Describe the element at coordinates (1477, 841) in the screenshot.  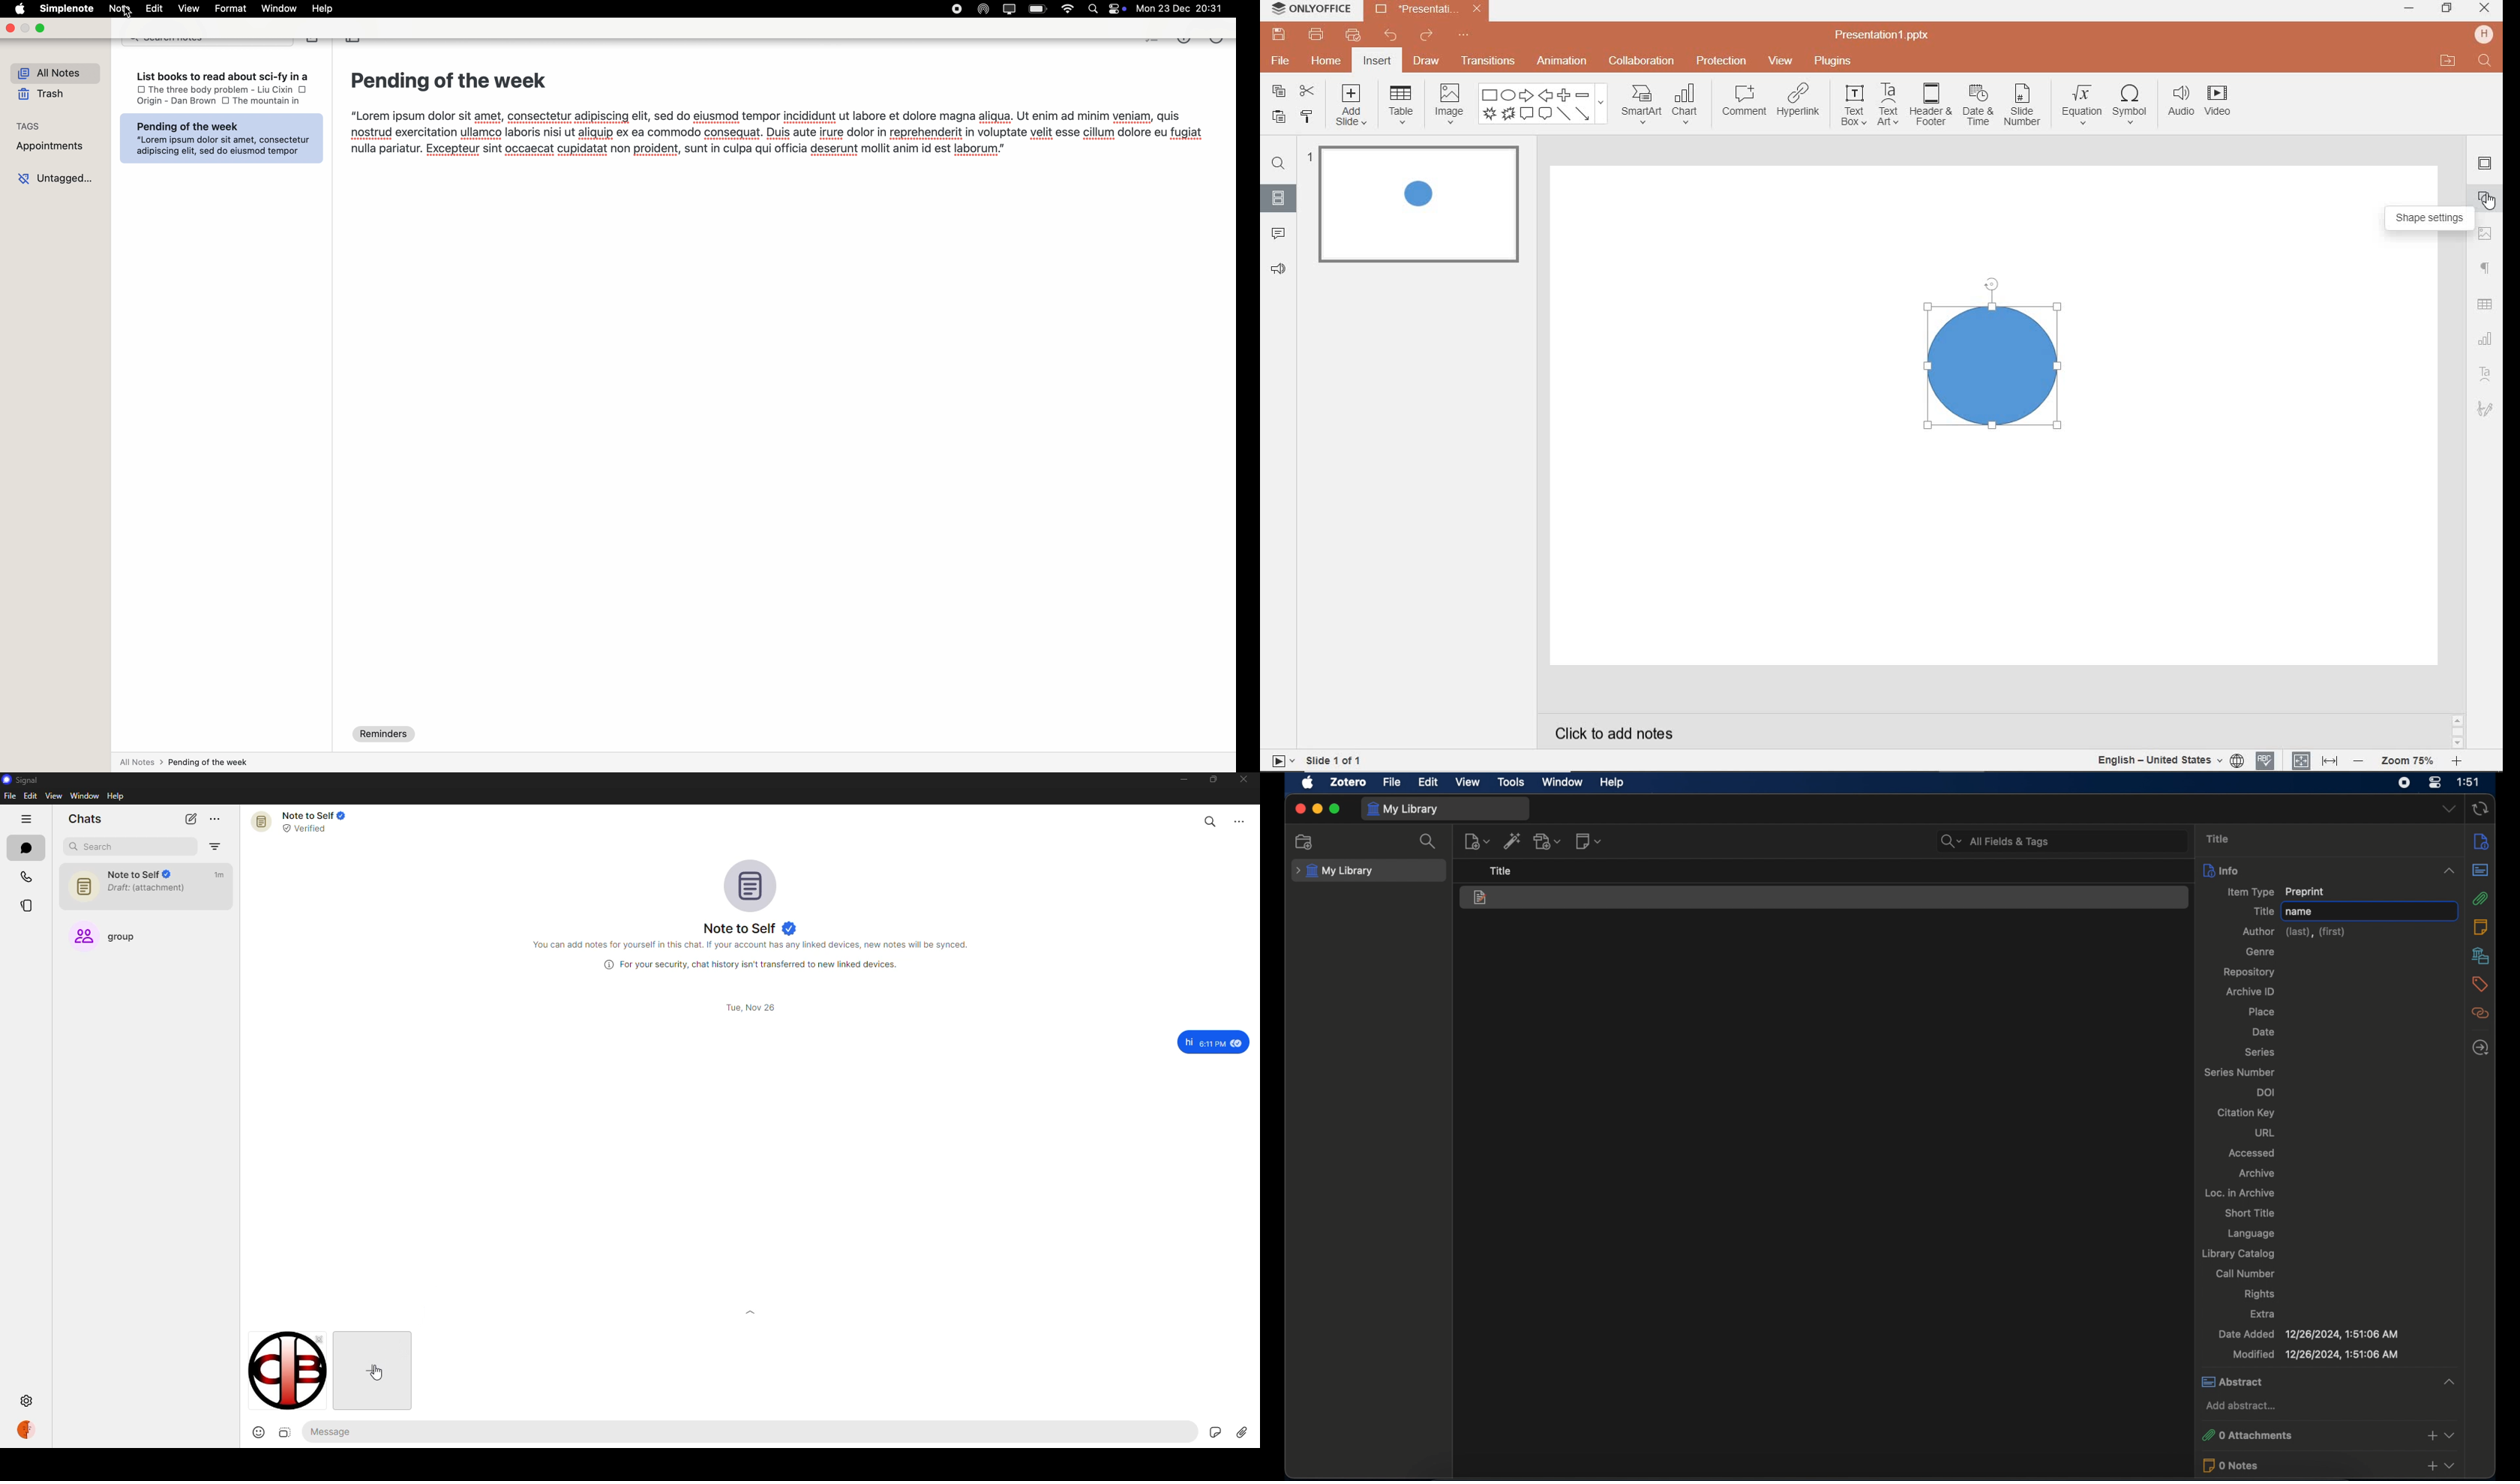
I see `new item` at that location.